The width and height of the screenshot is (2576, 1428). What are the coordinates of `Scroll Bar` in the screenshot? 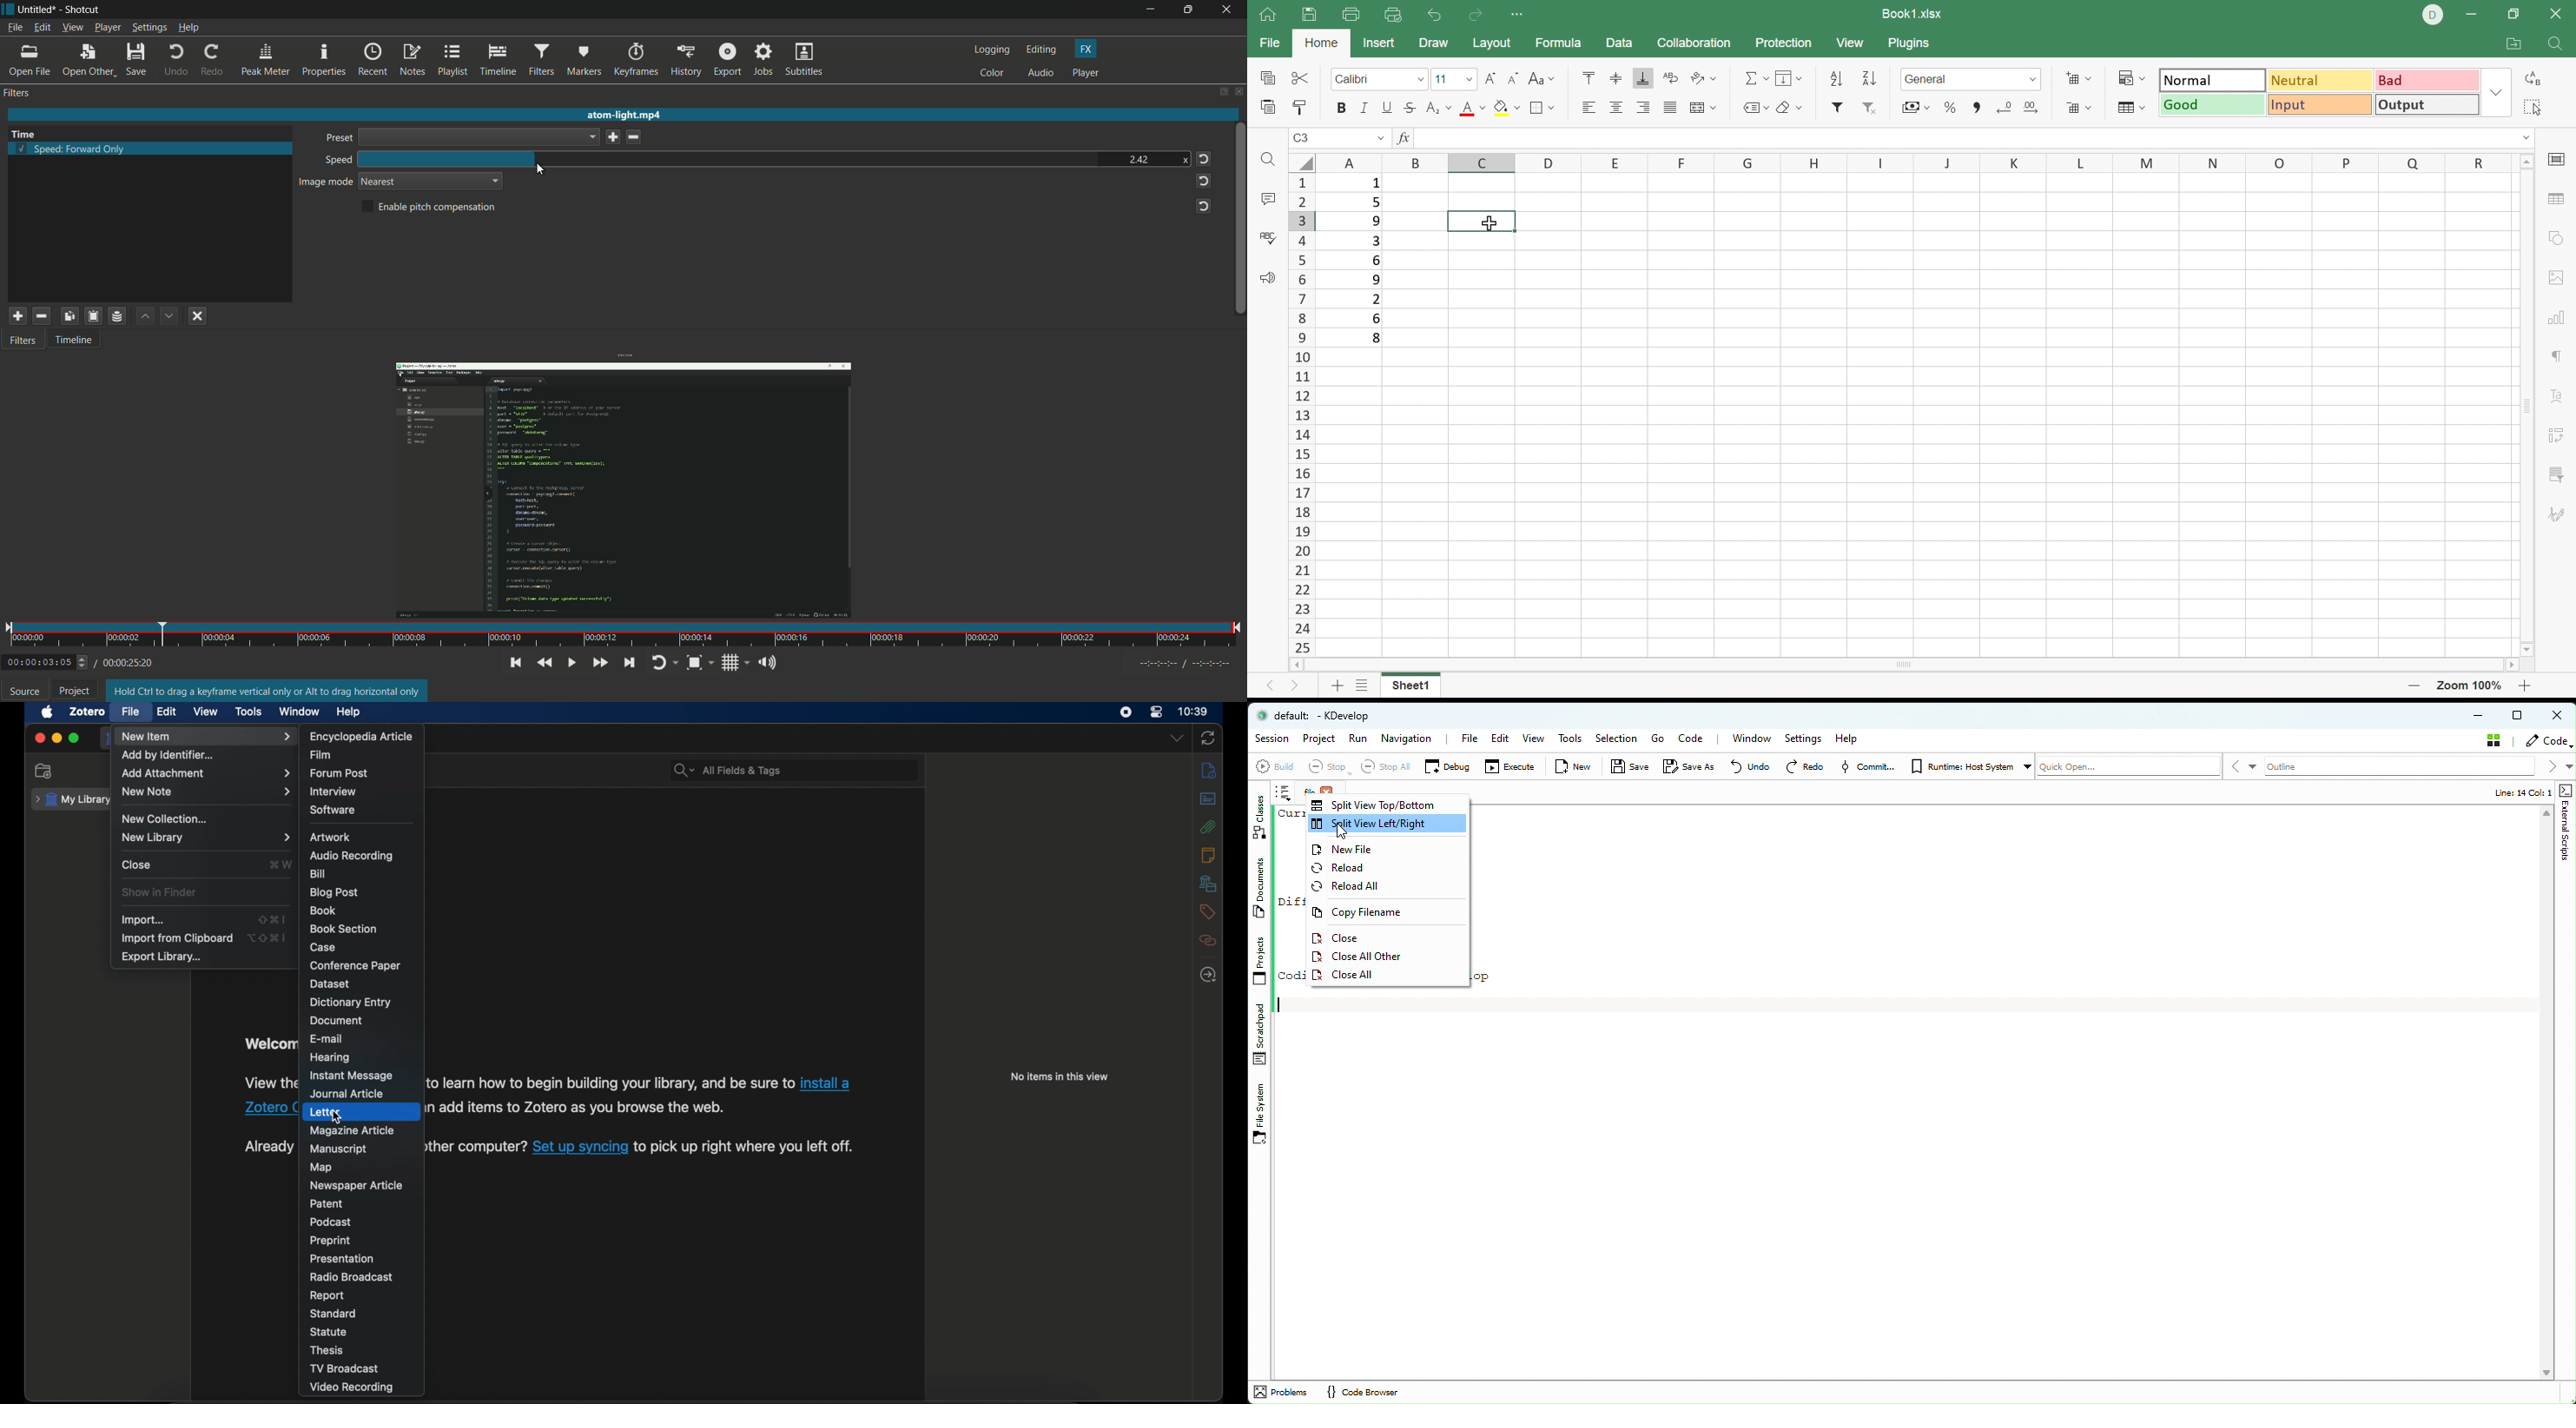 It's located at (1976, 107).